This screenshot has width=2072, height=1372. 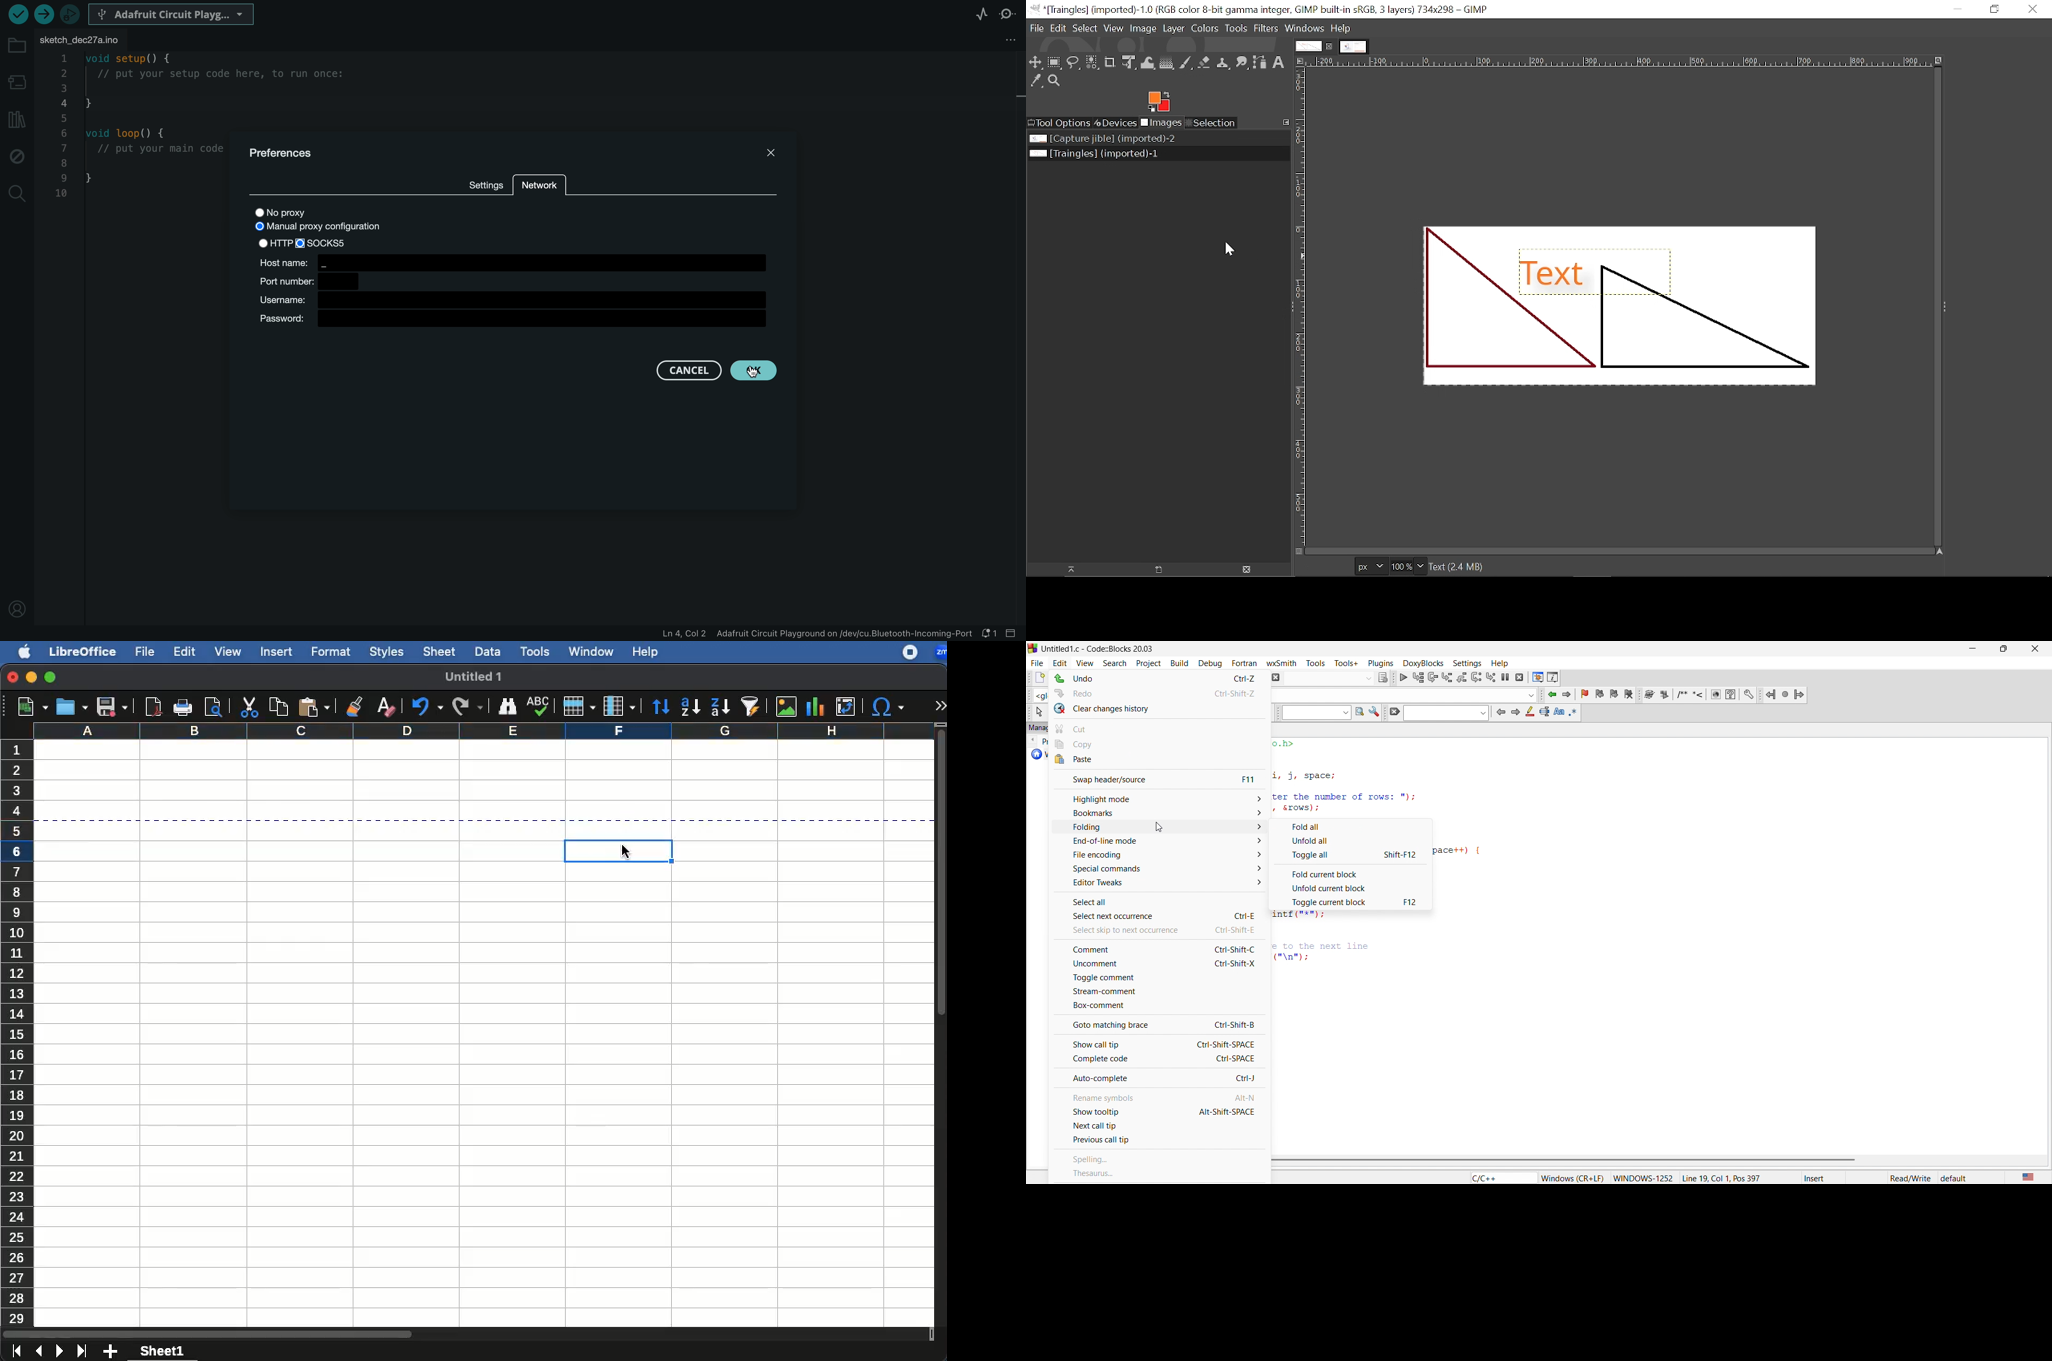 I want to click on help, so click(x=644, y=652).